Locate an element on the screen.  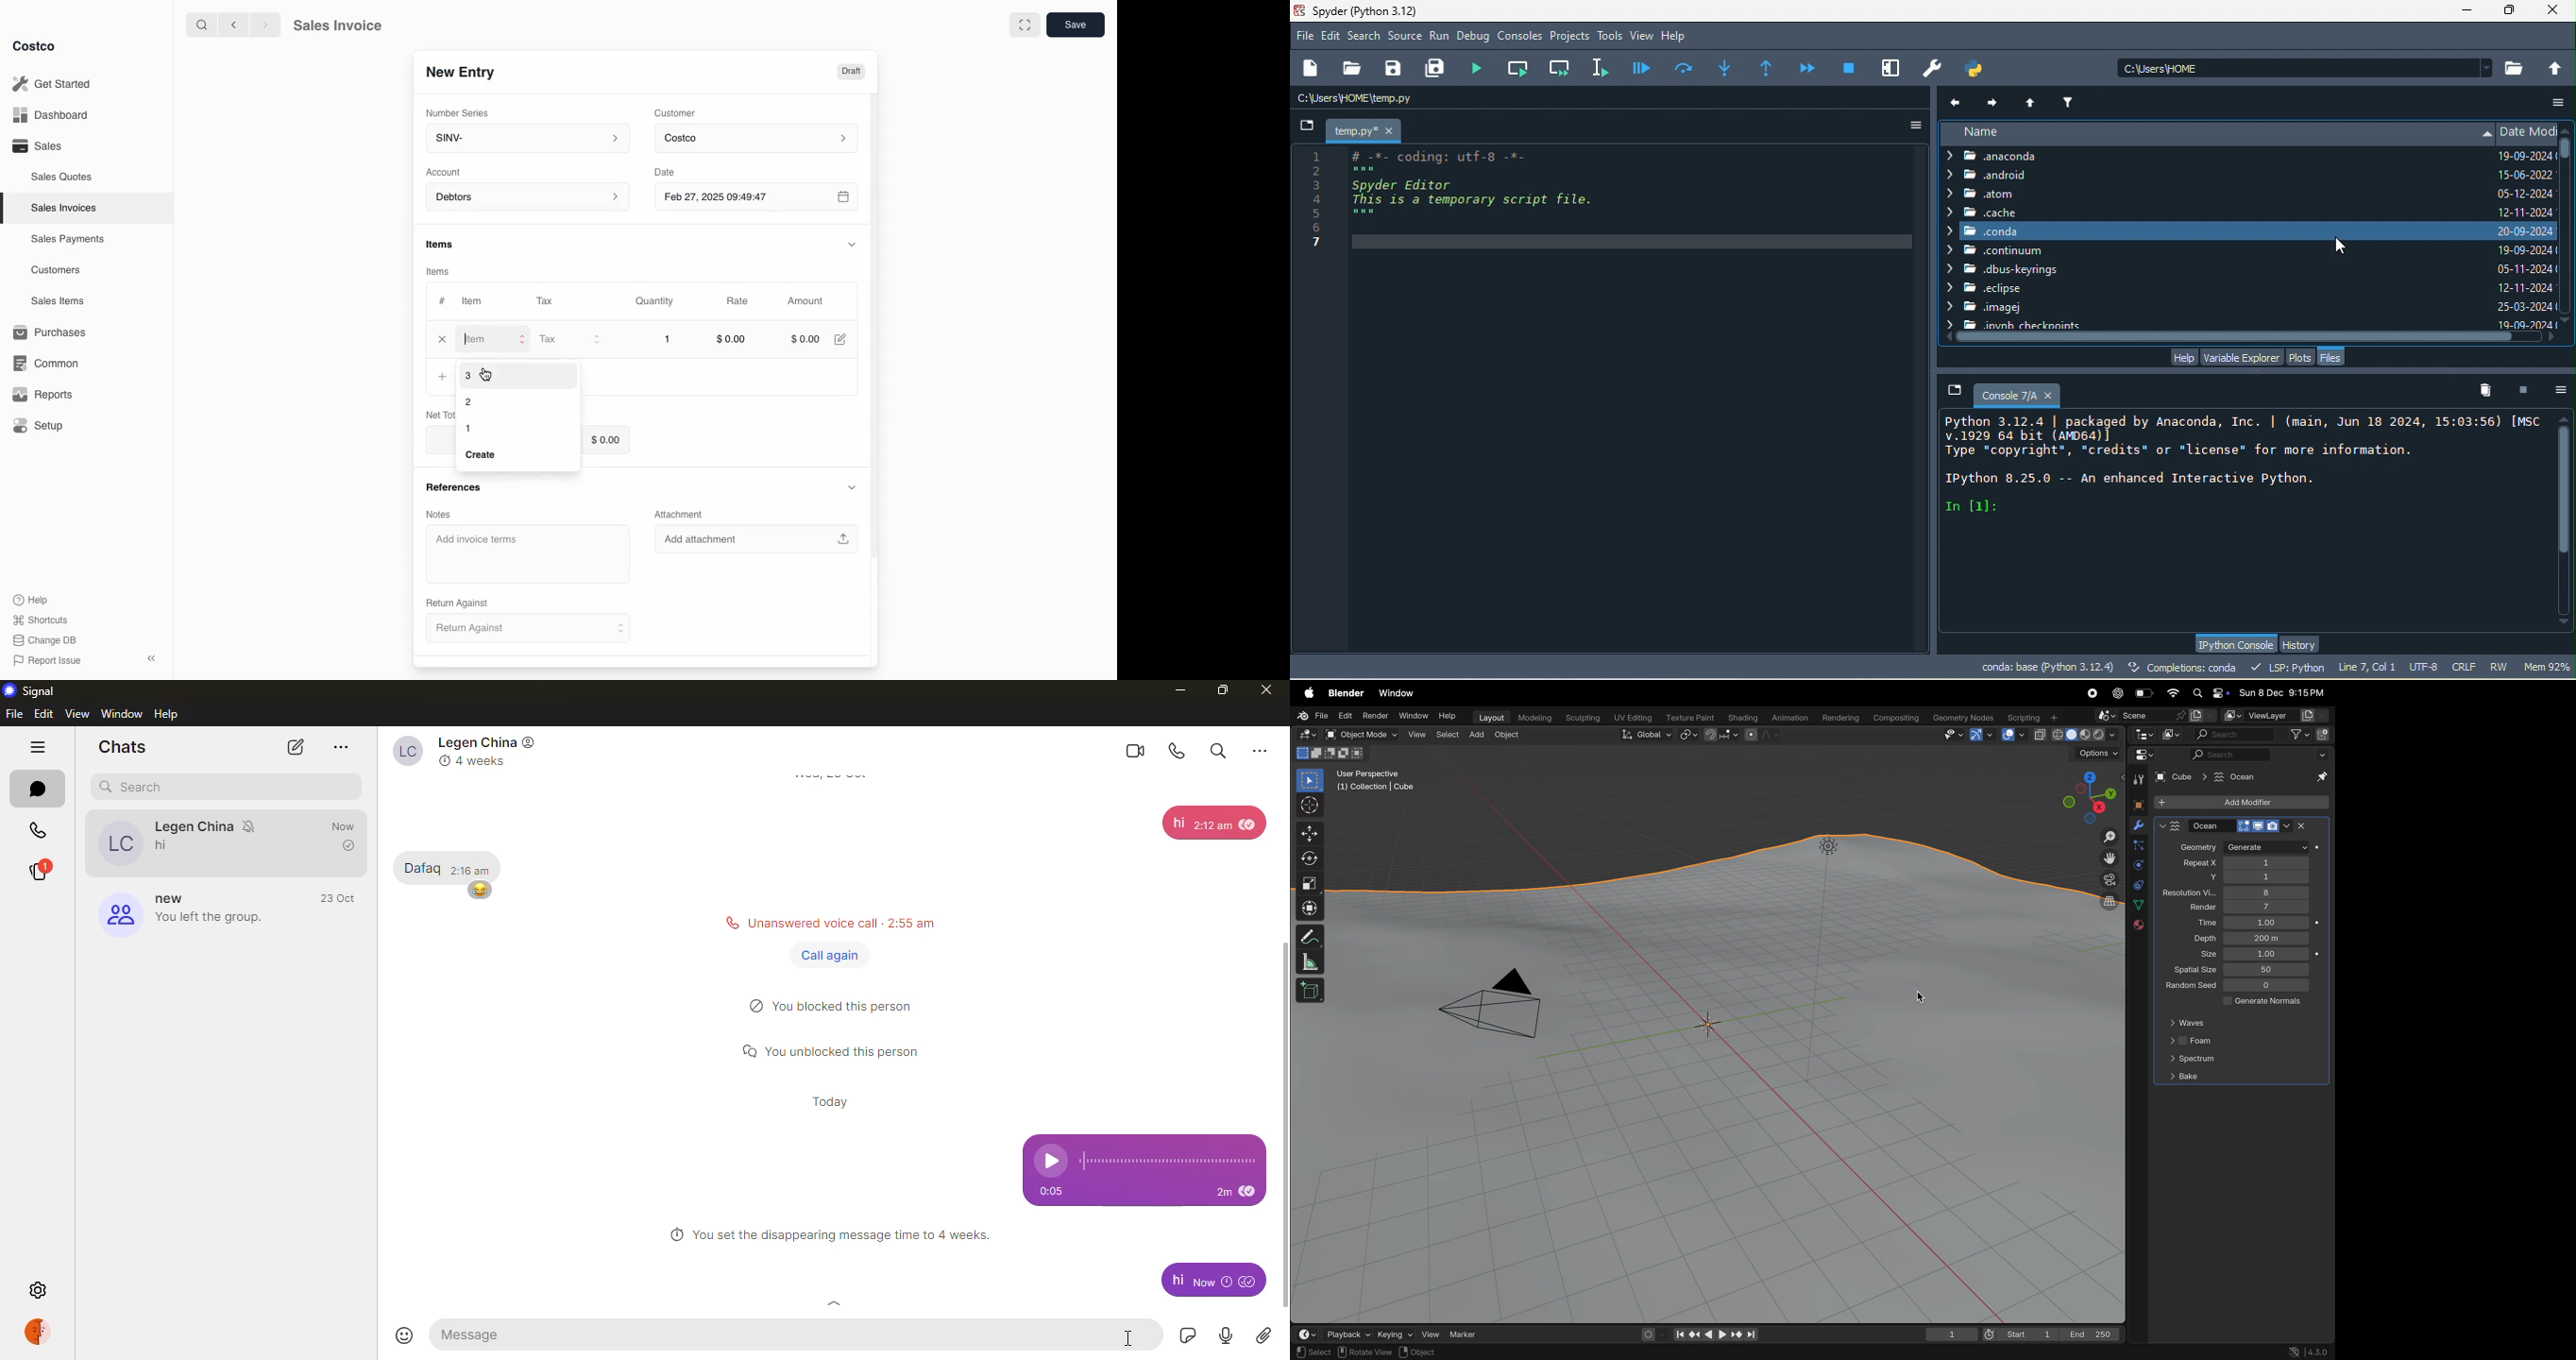
c\users\home is located at coordinates (2305, 67).